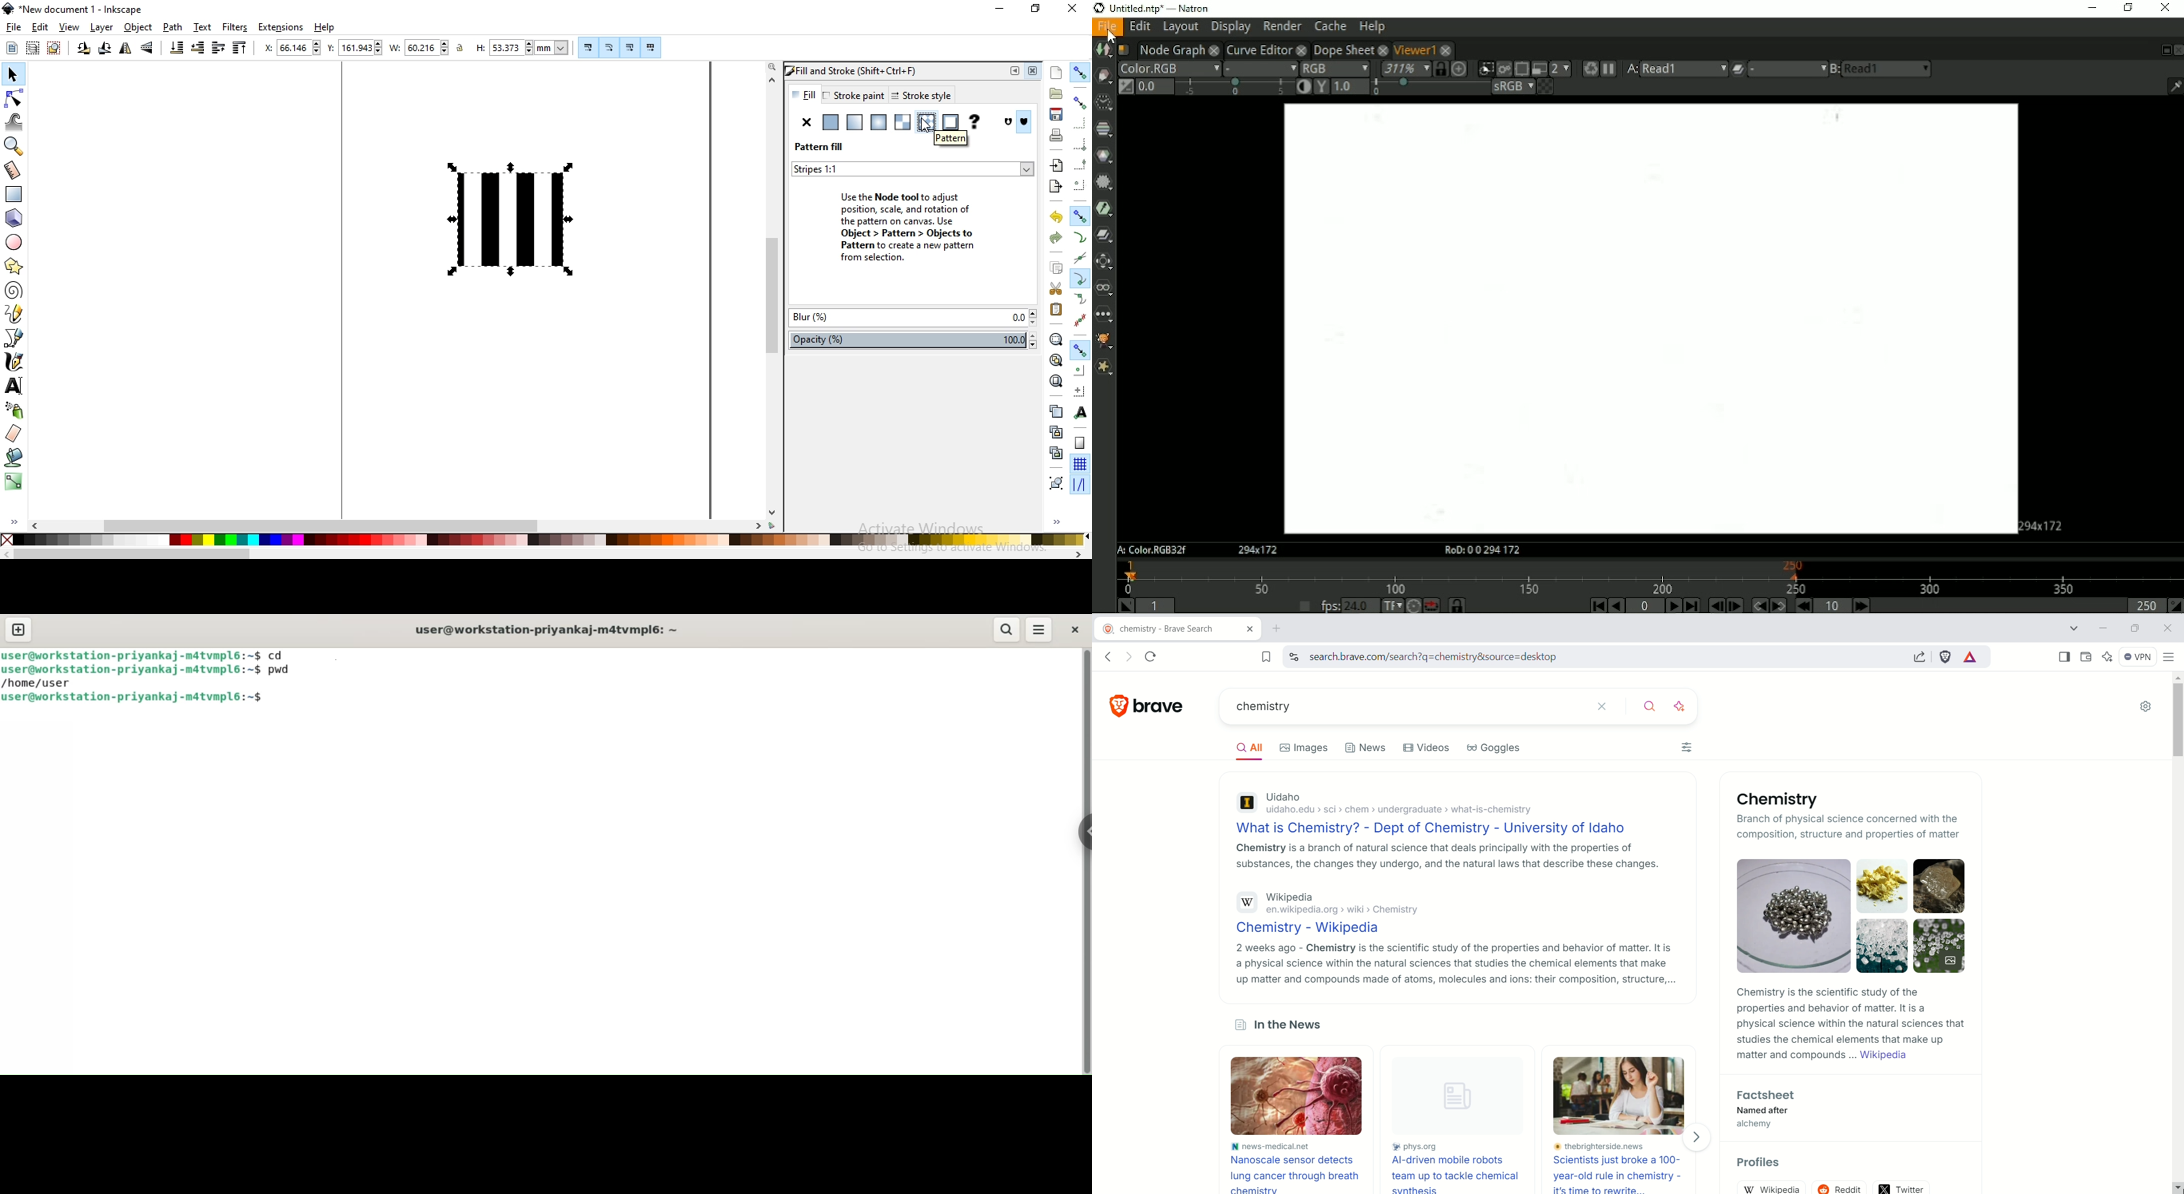 Image resolution: width=2184 pixels, height=1204 pixels. I want to click on News-medical.net Nanoscale sensor detects lung cancer through breath chemistry, so click(1294, 1167).